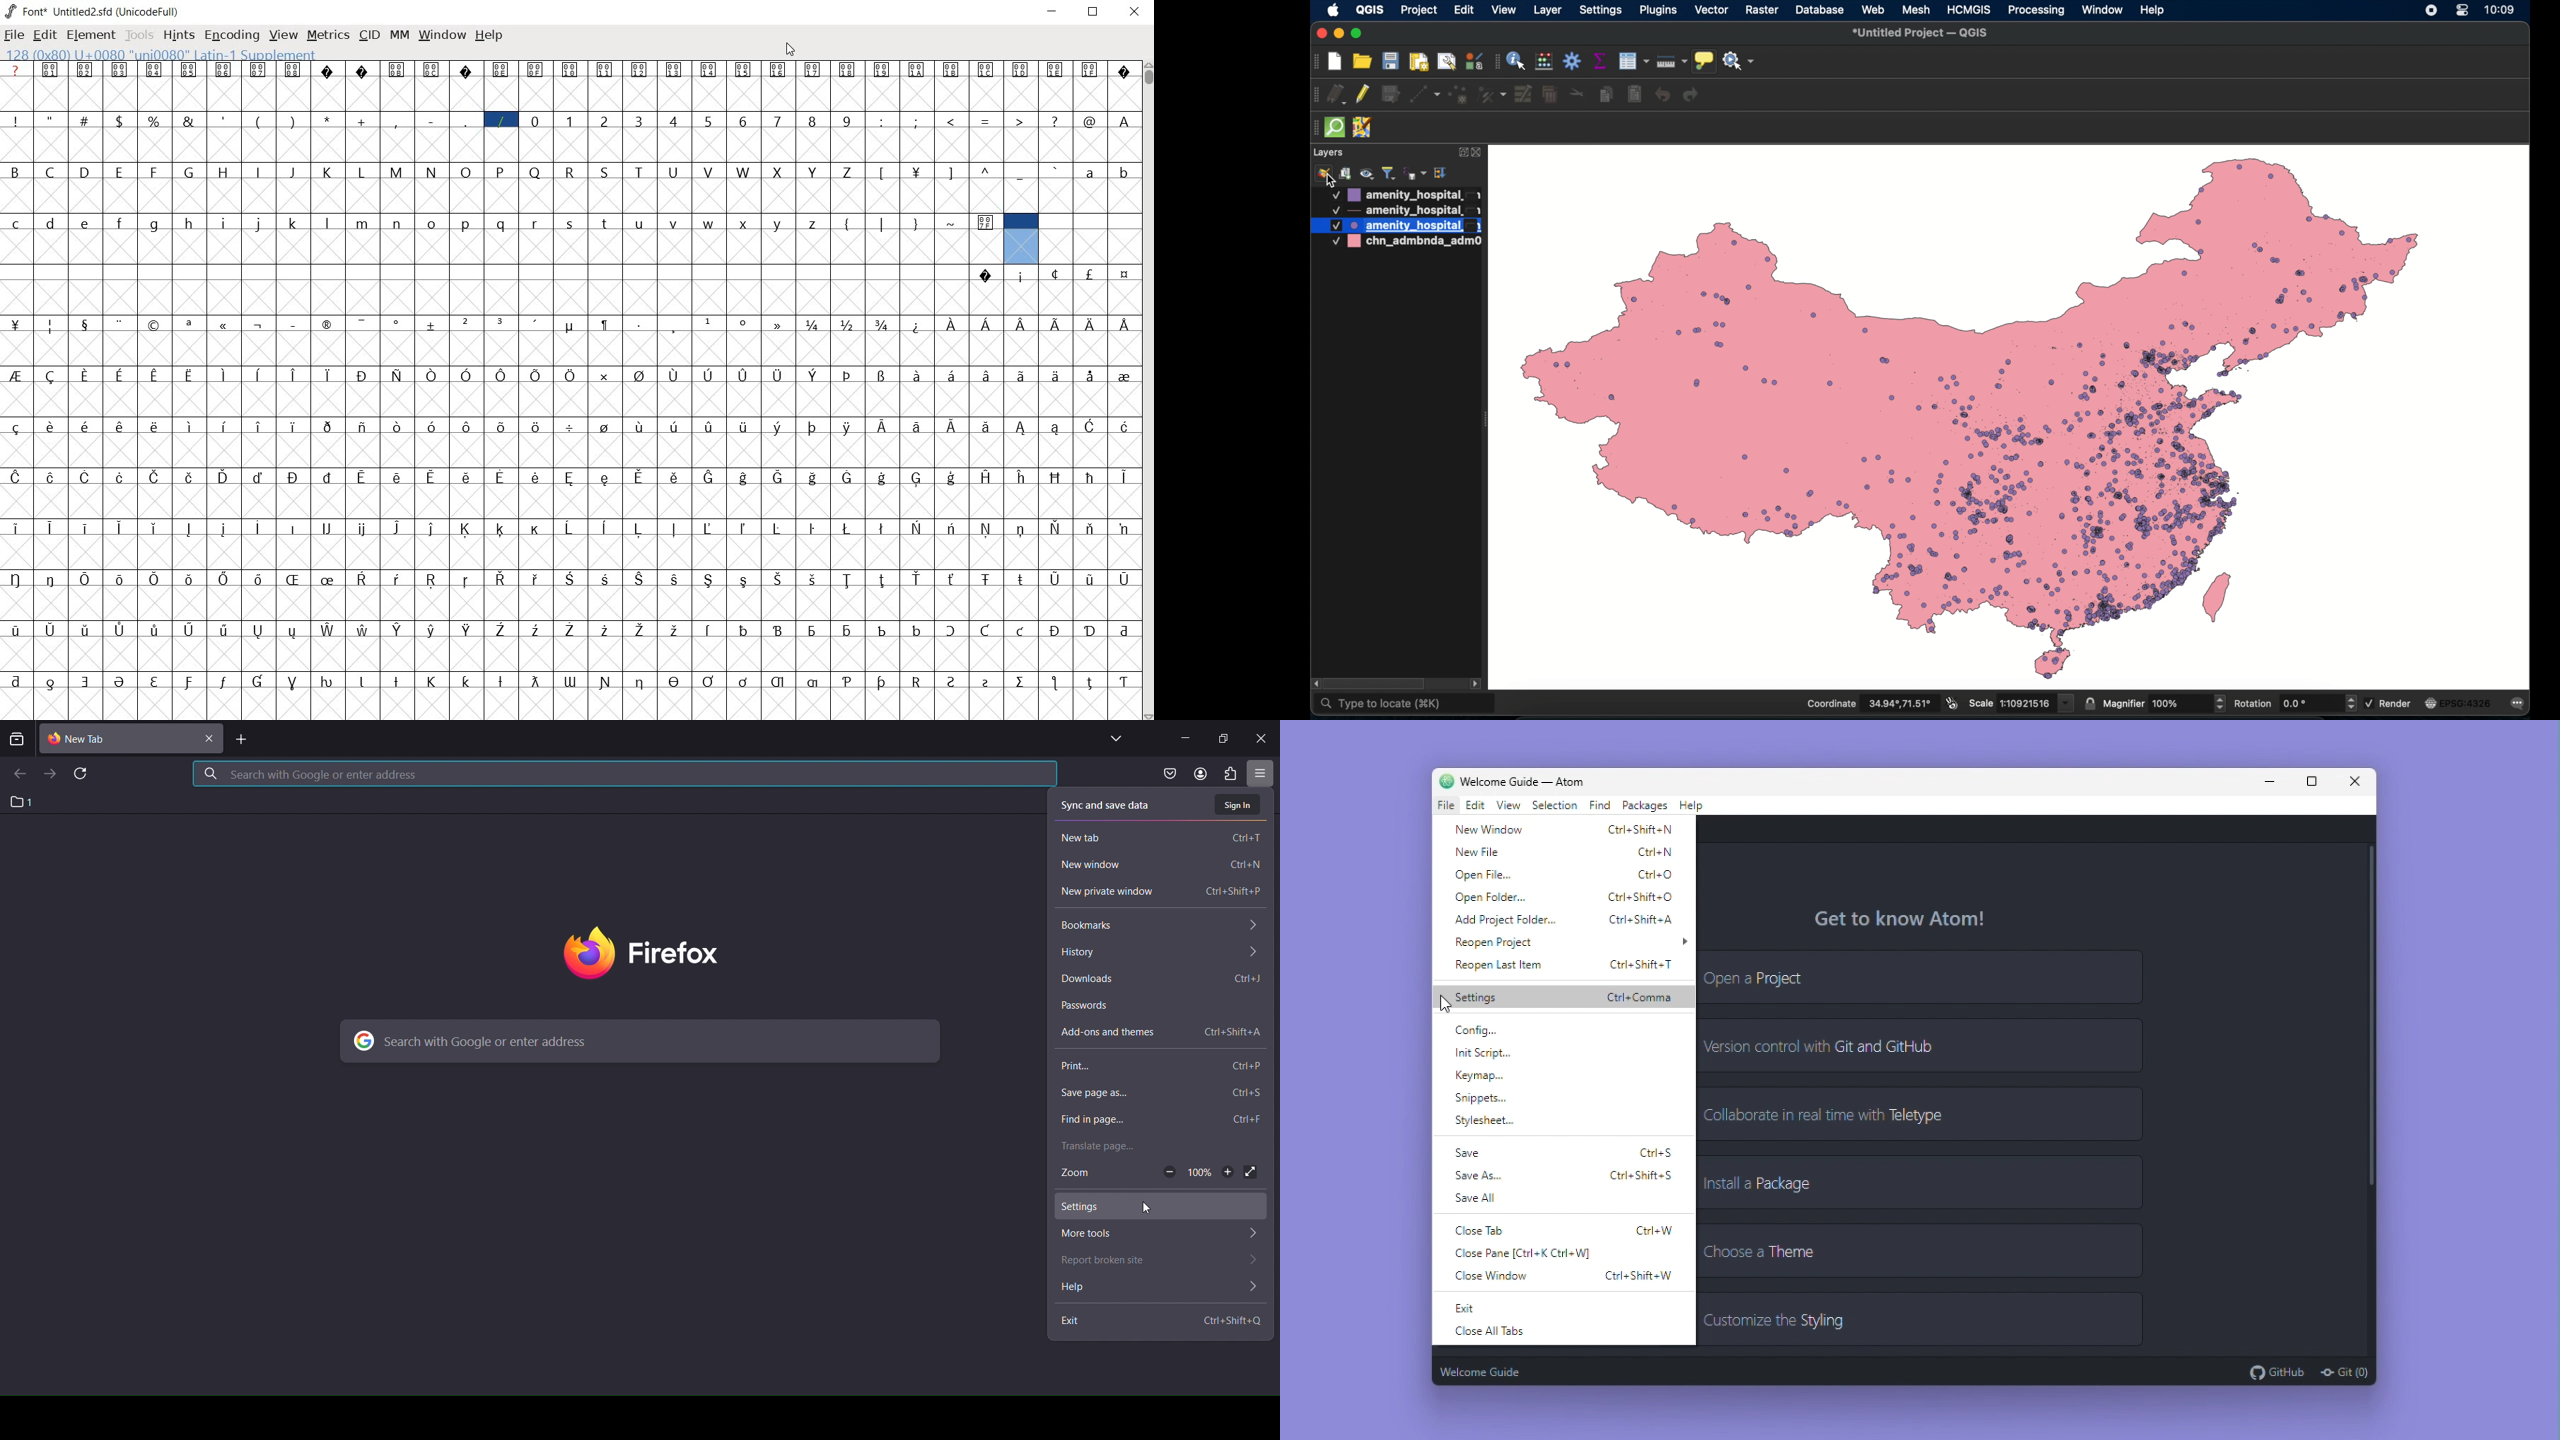 Image resolution: width=2576 pixels, height=1456 pixels. Describe the element at coordinates (466, 375) in the screenshot. I see `Symbol` at that location.